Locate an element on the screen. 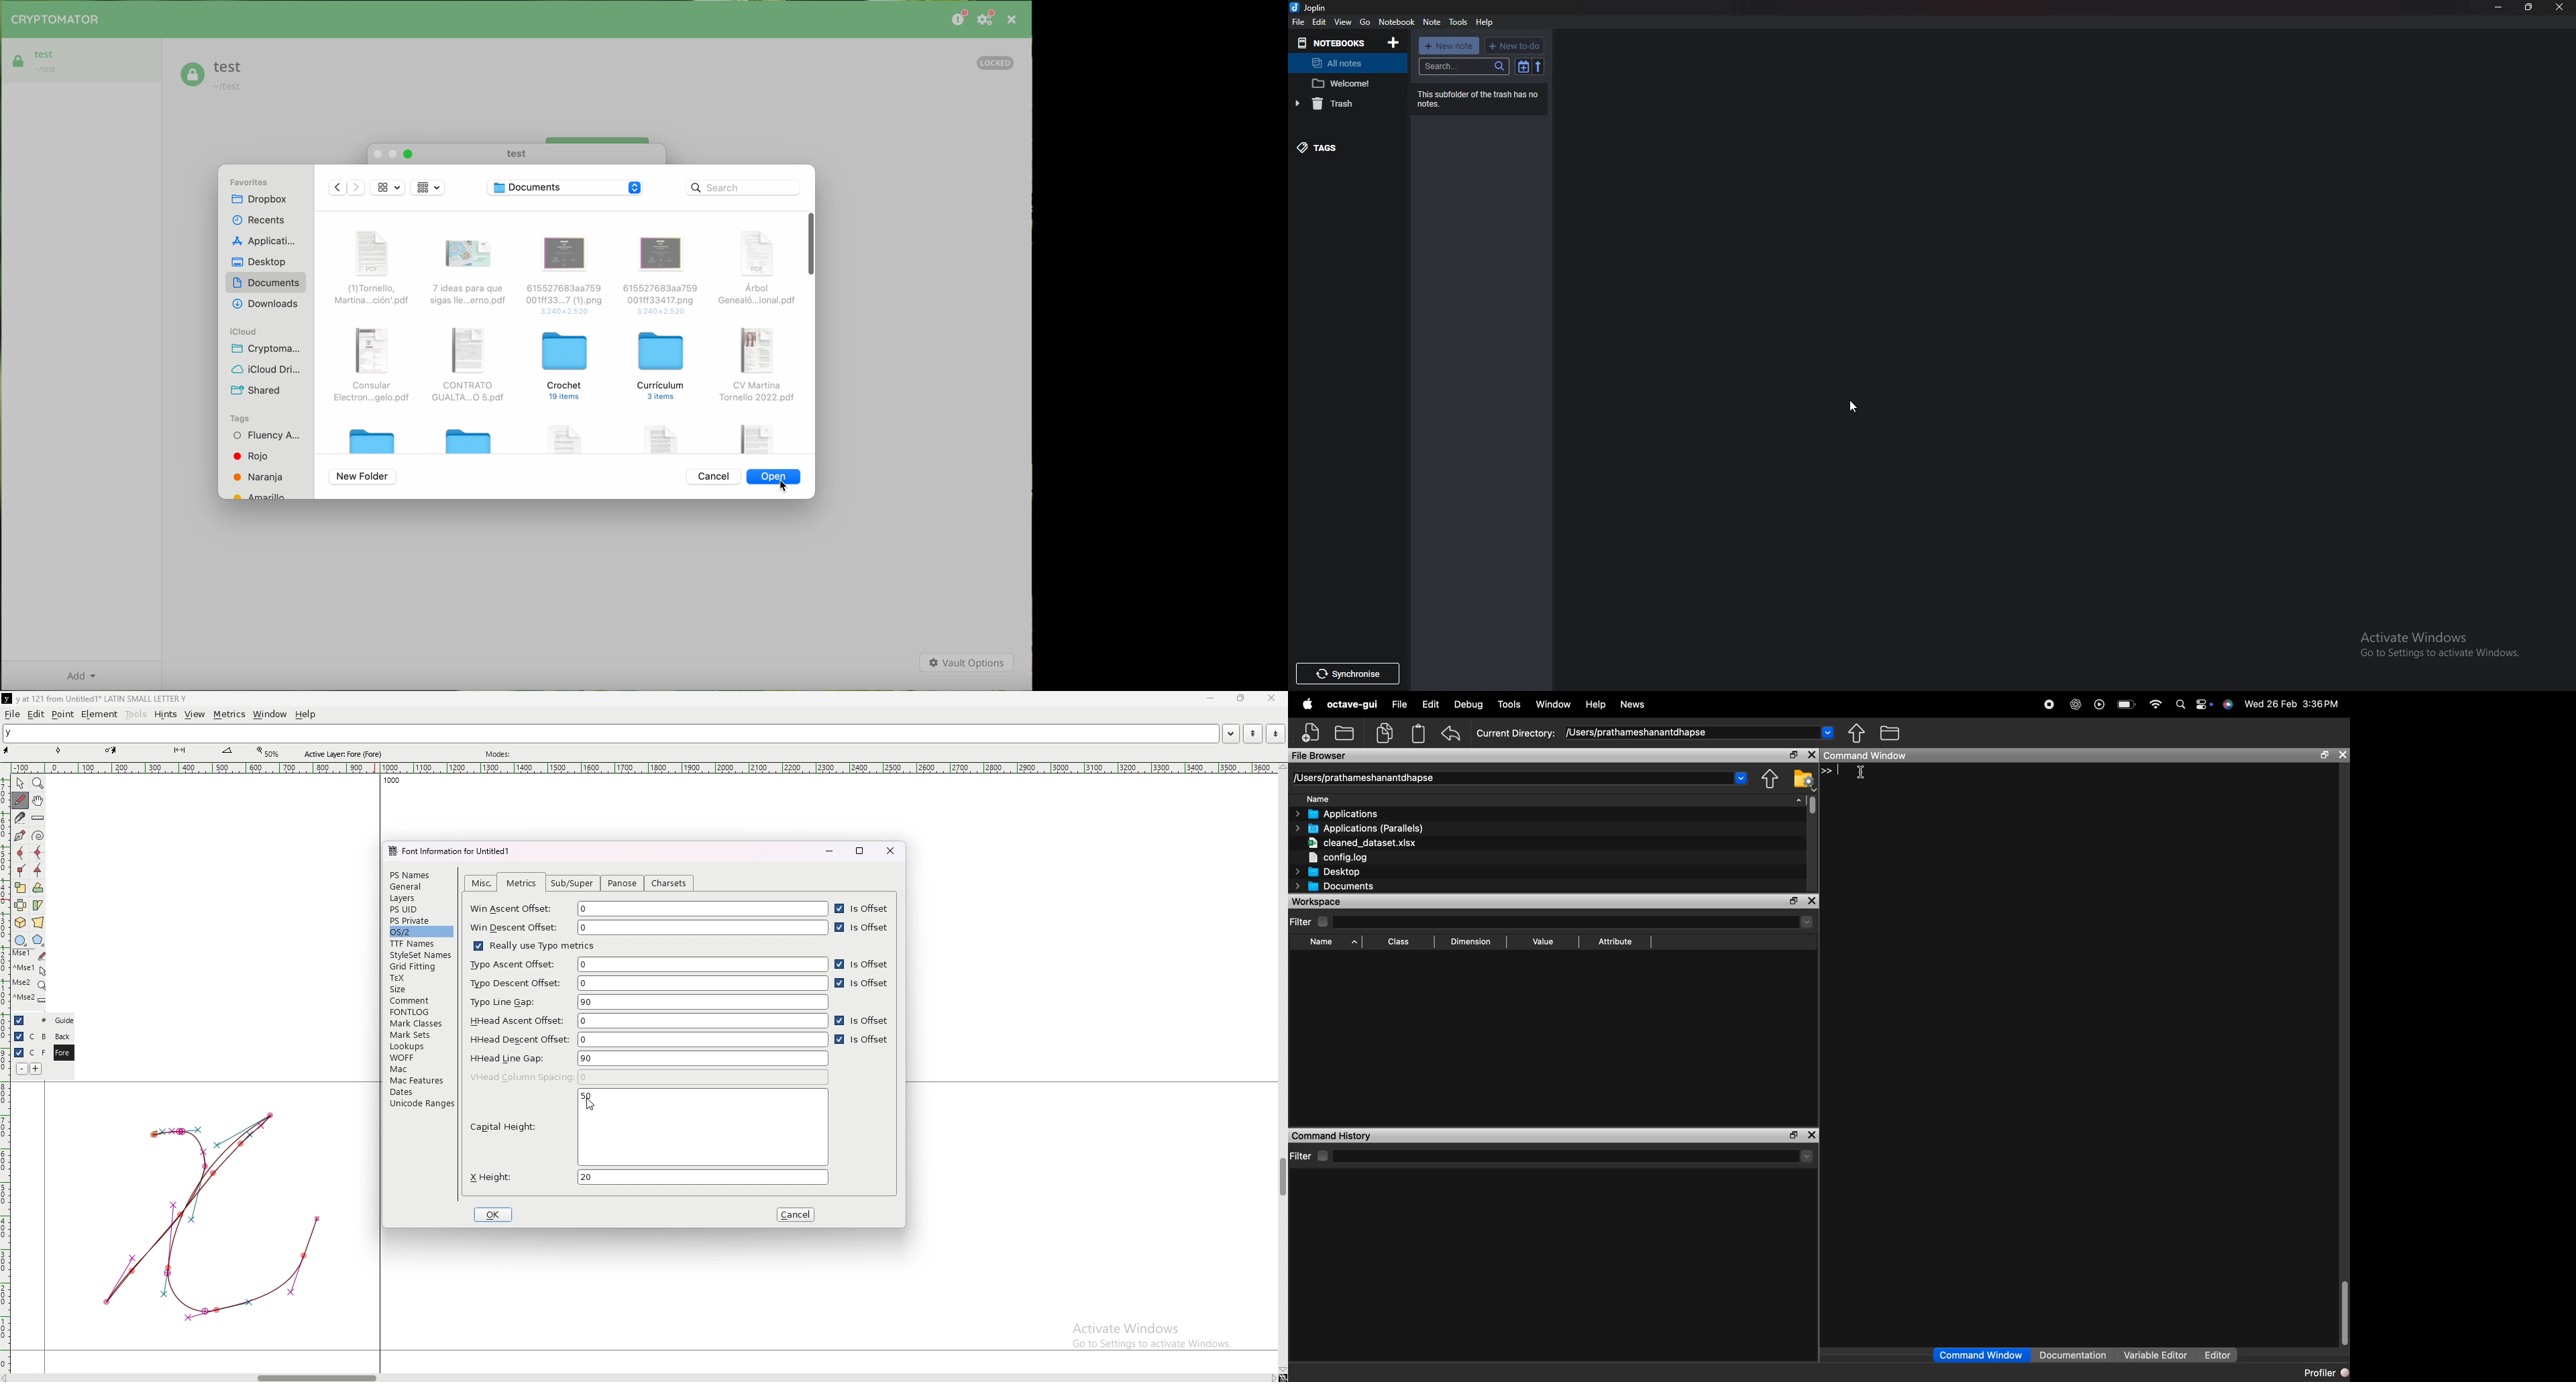 The width and height of the screenshot is (2576, 1400). is offset is located at coordinates (863, 1041).